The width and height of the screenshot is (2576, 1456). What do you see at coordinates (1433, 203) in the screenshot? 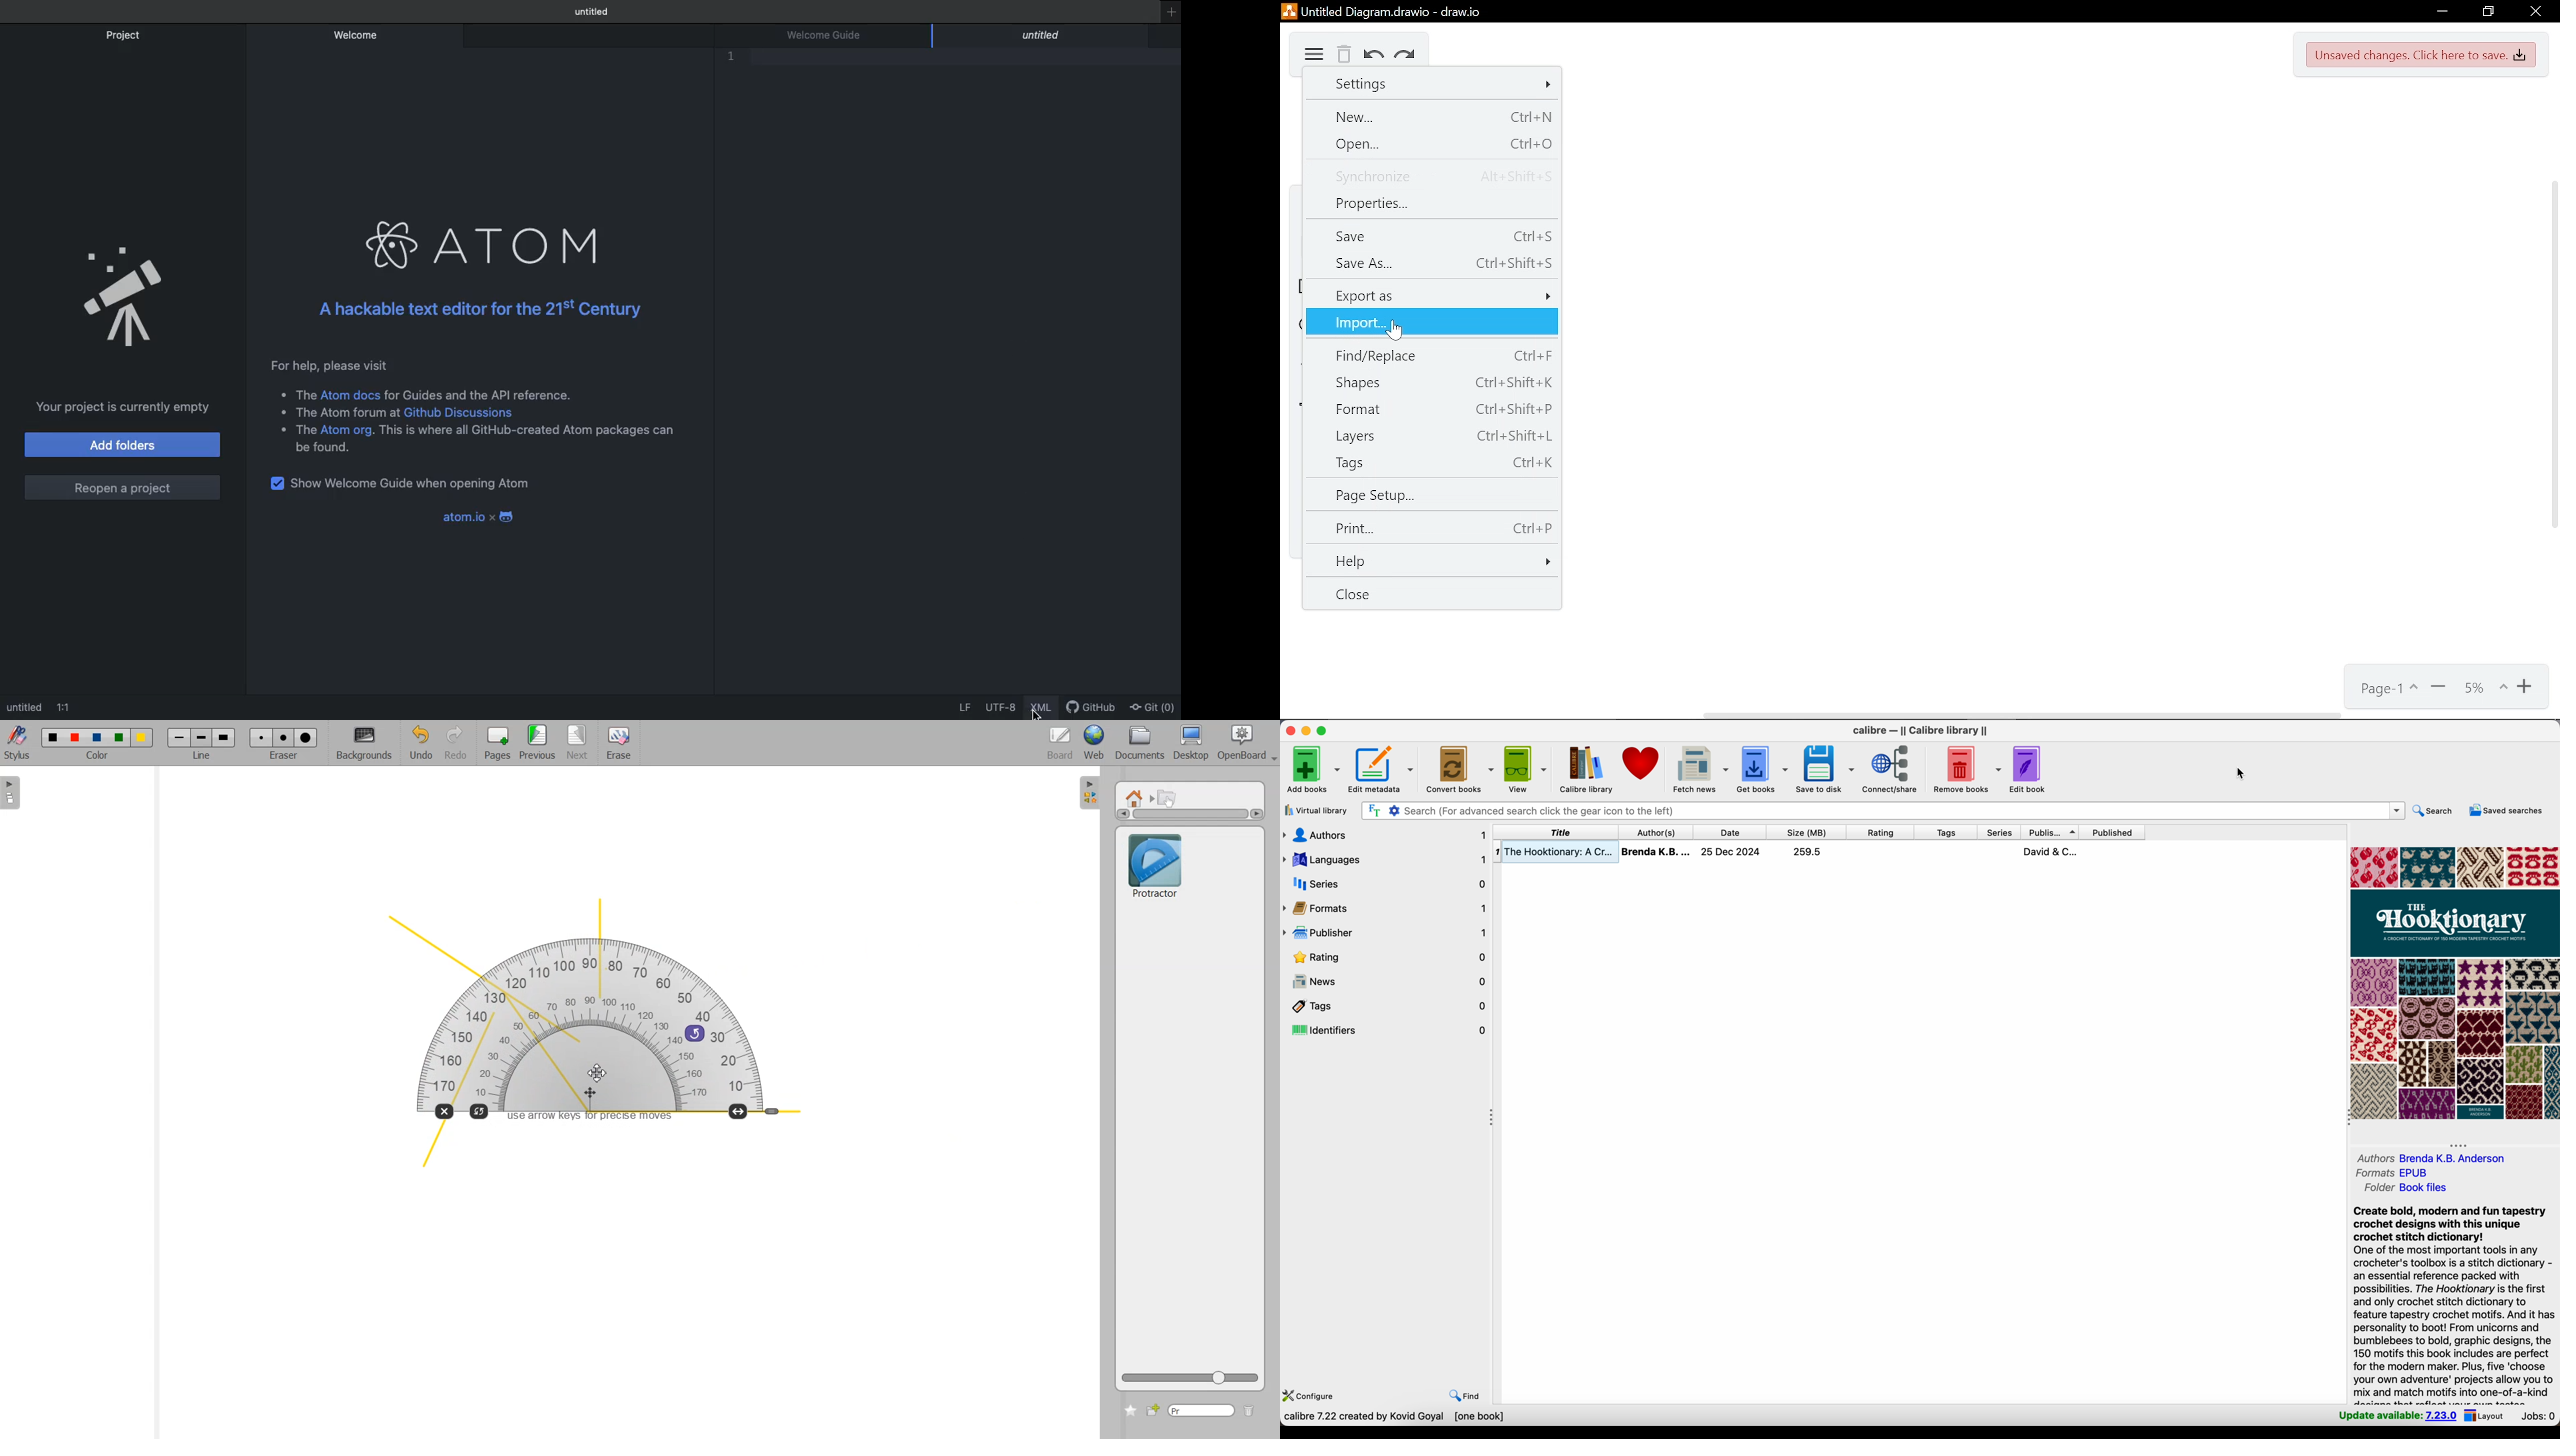
I see `Properties` at bounding box center [1433, 203].